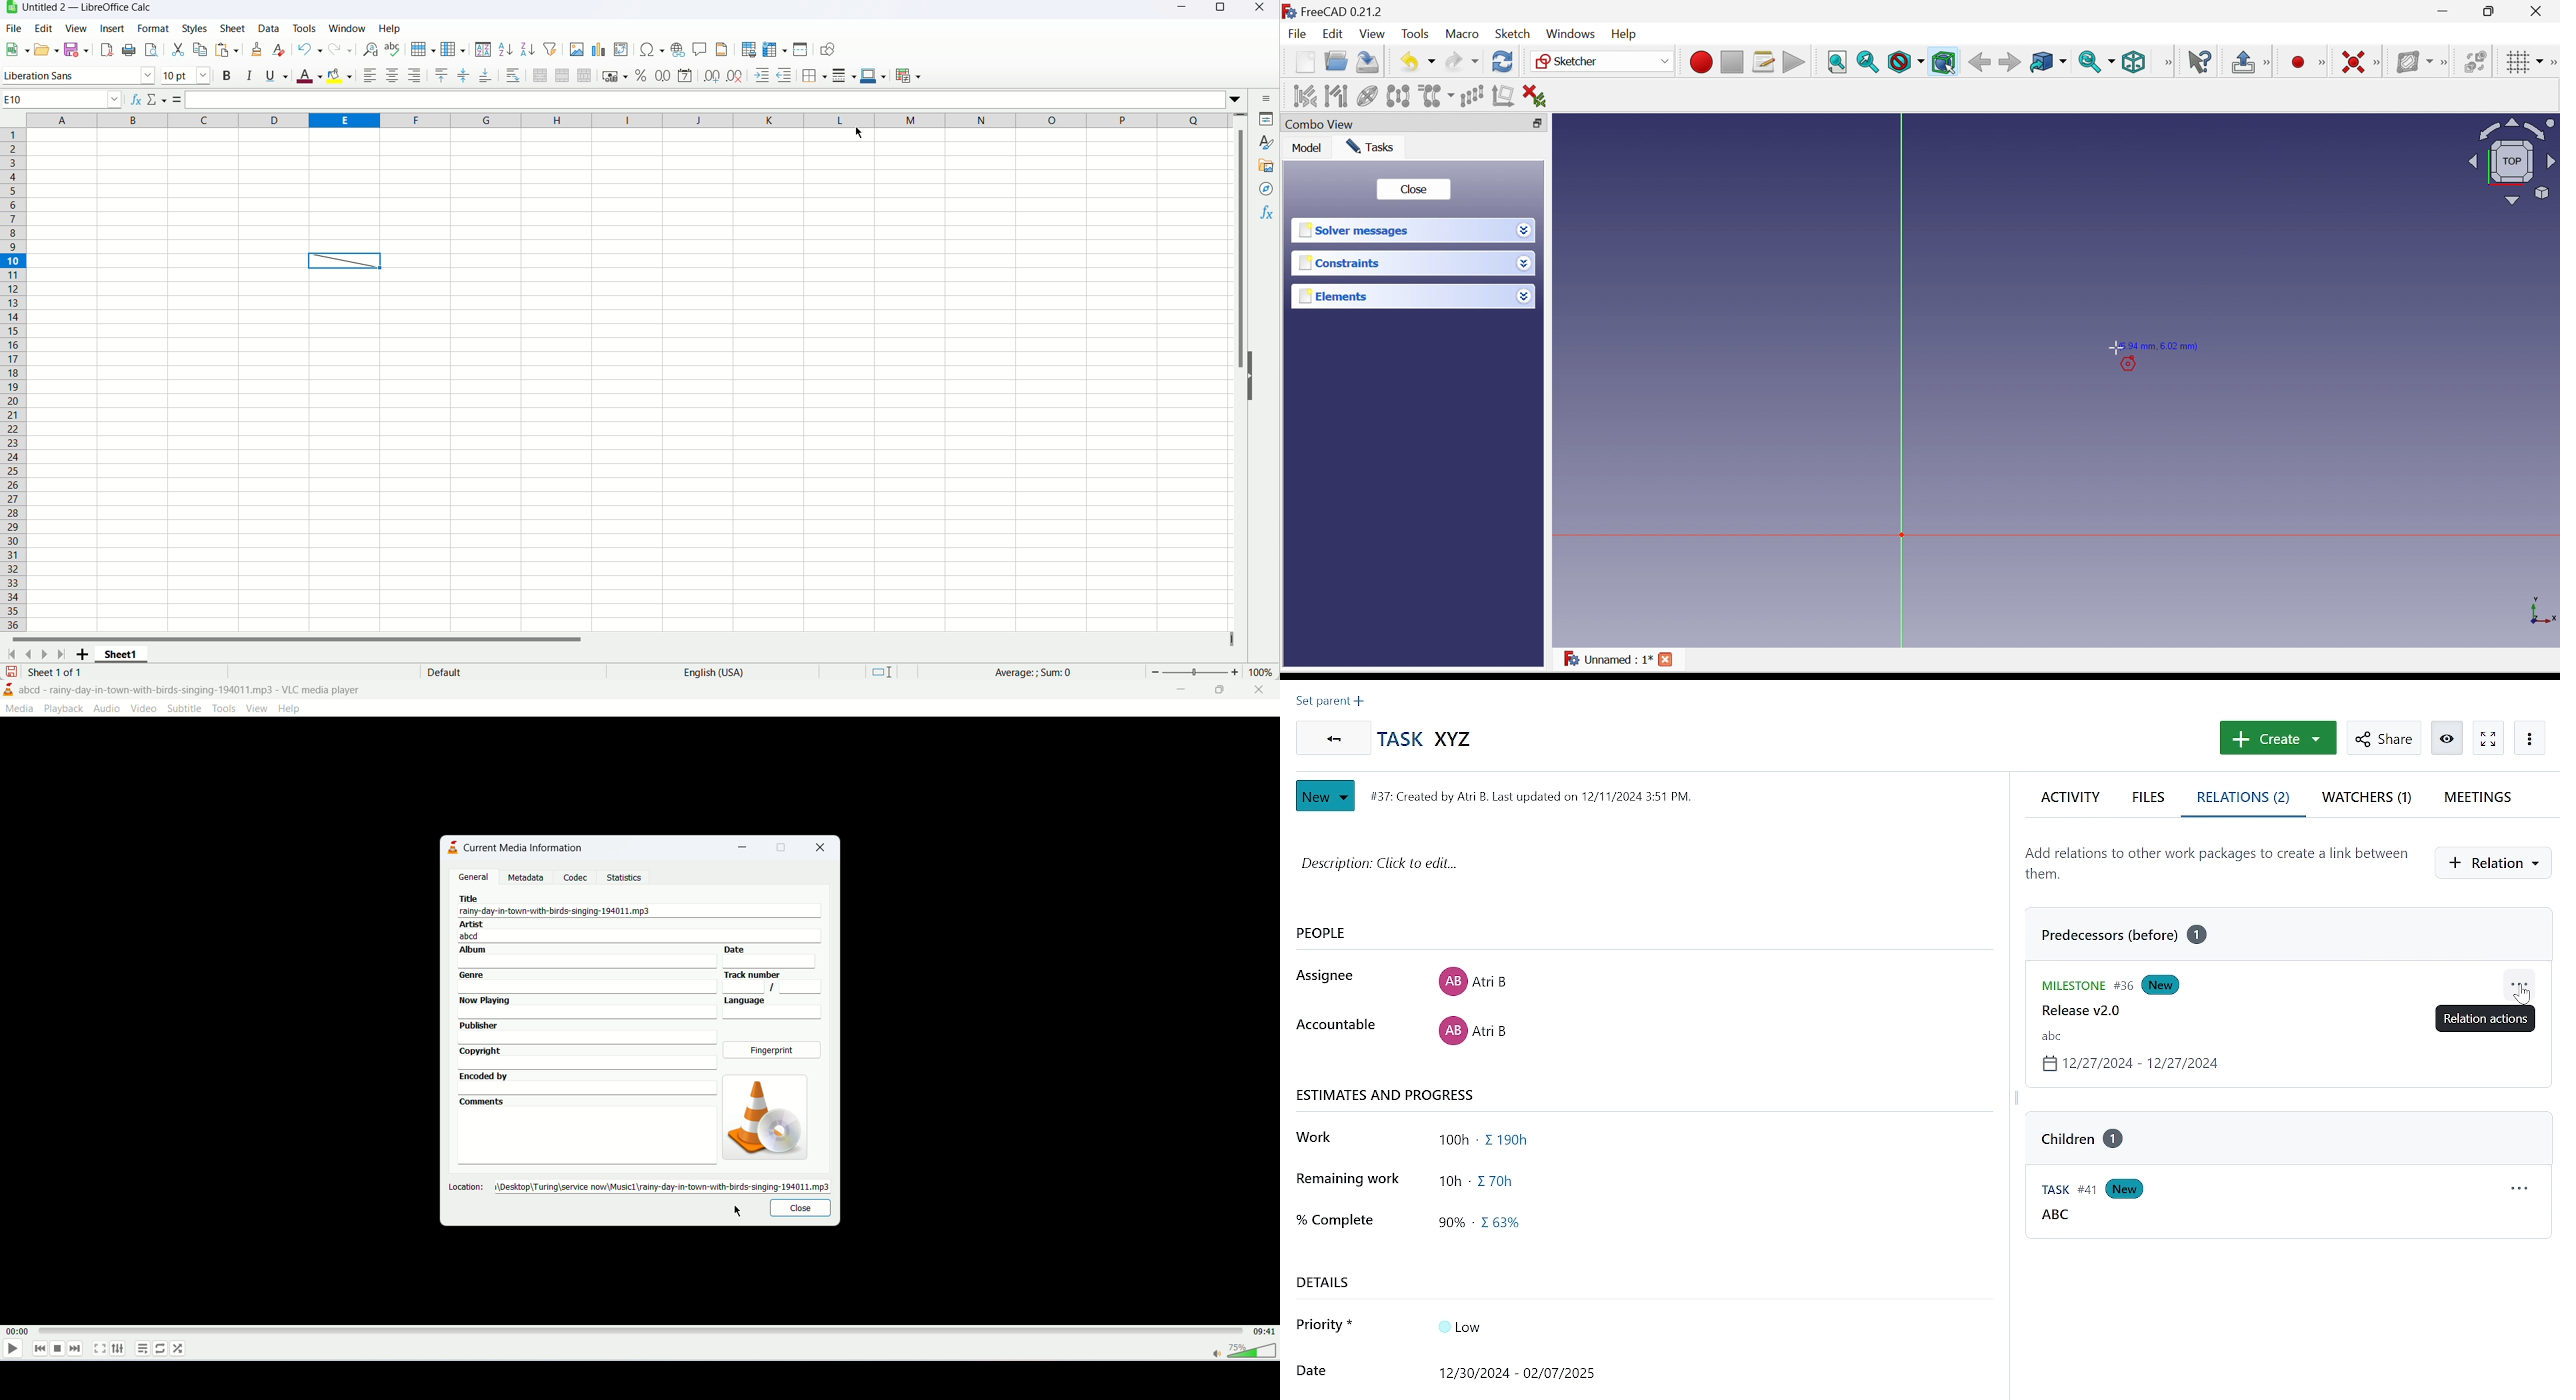 The image size is (2576, 1400). Describe the element at coordinates (108, 708) in the screenshot. I see `audio` at that location.